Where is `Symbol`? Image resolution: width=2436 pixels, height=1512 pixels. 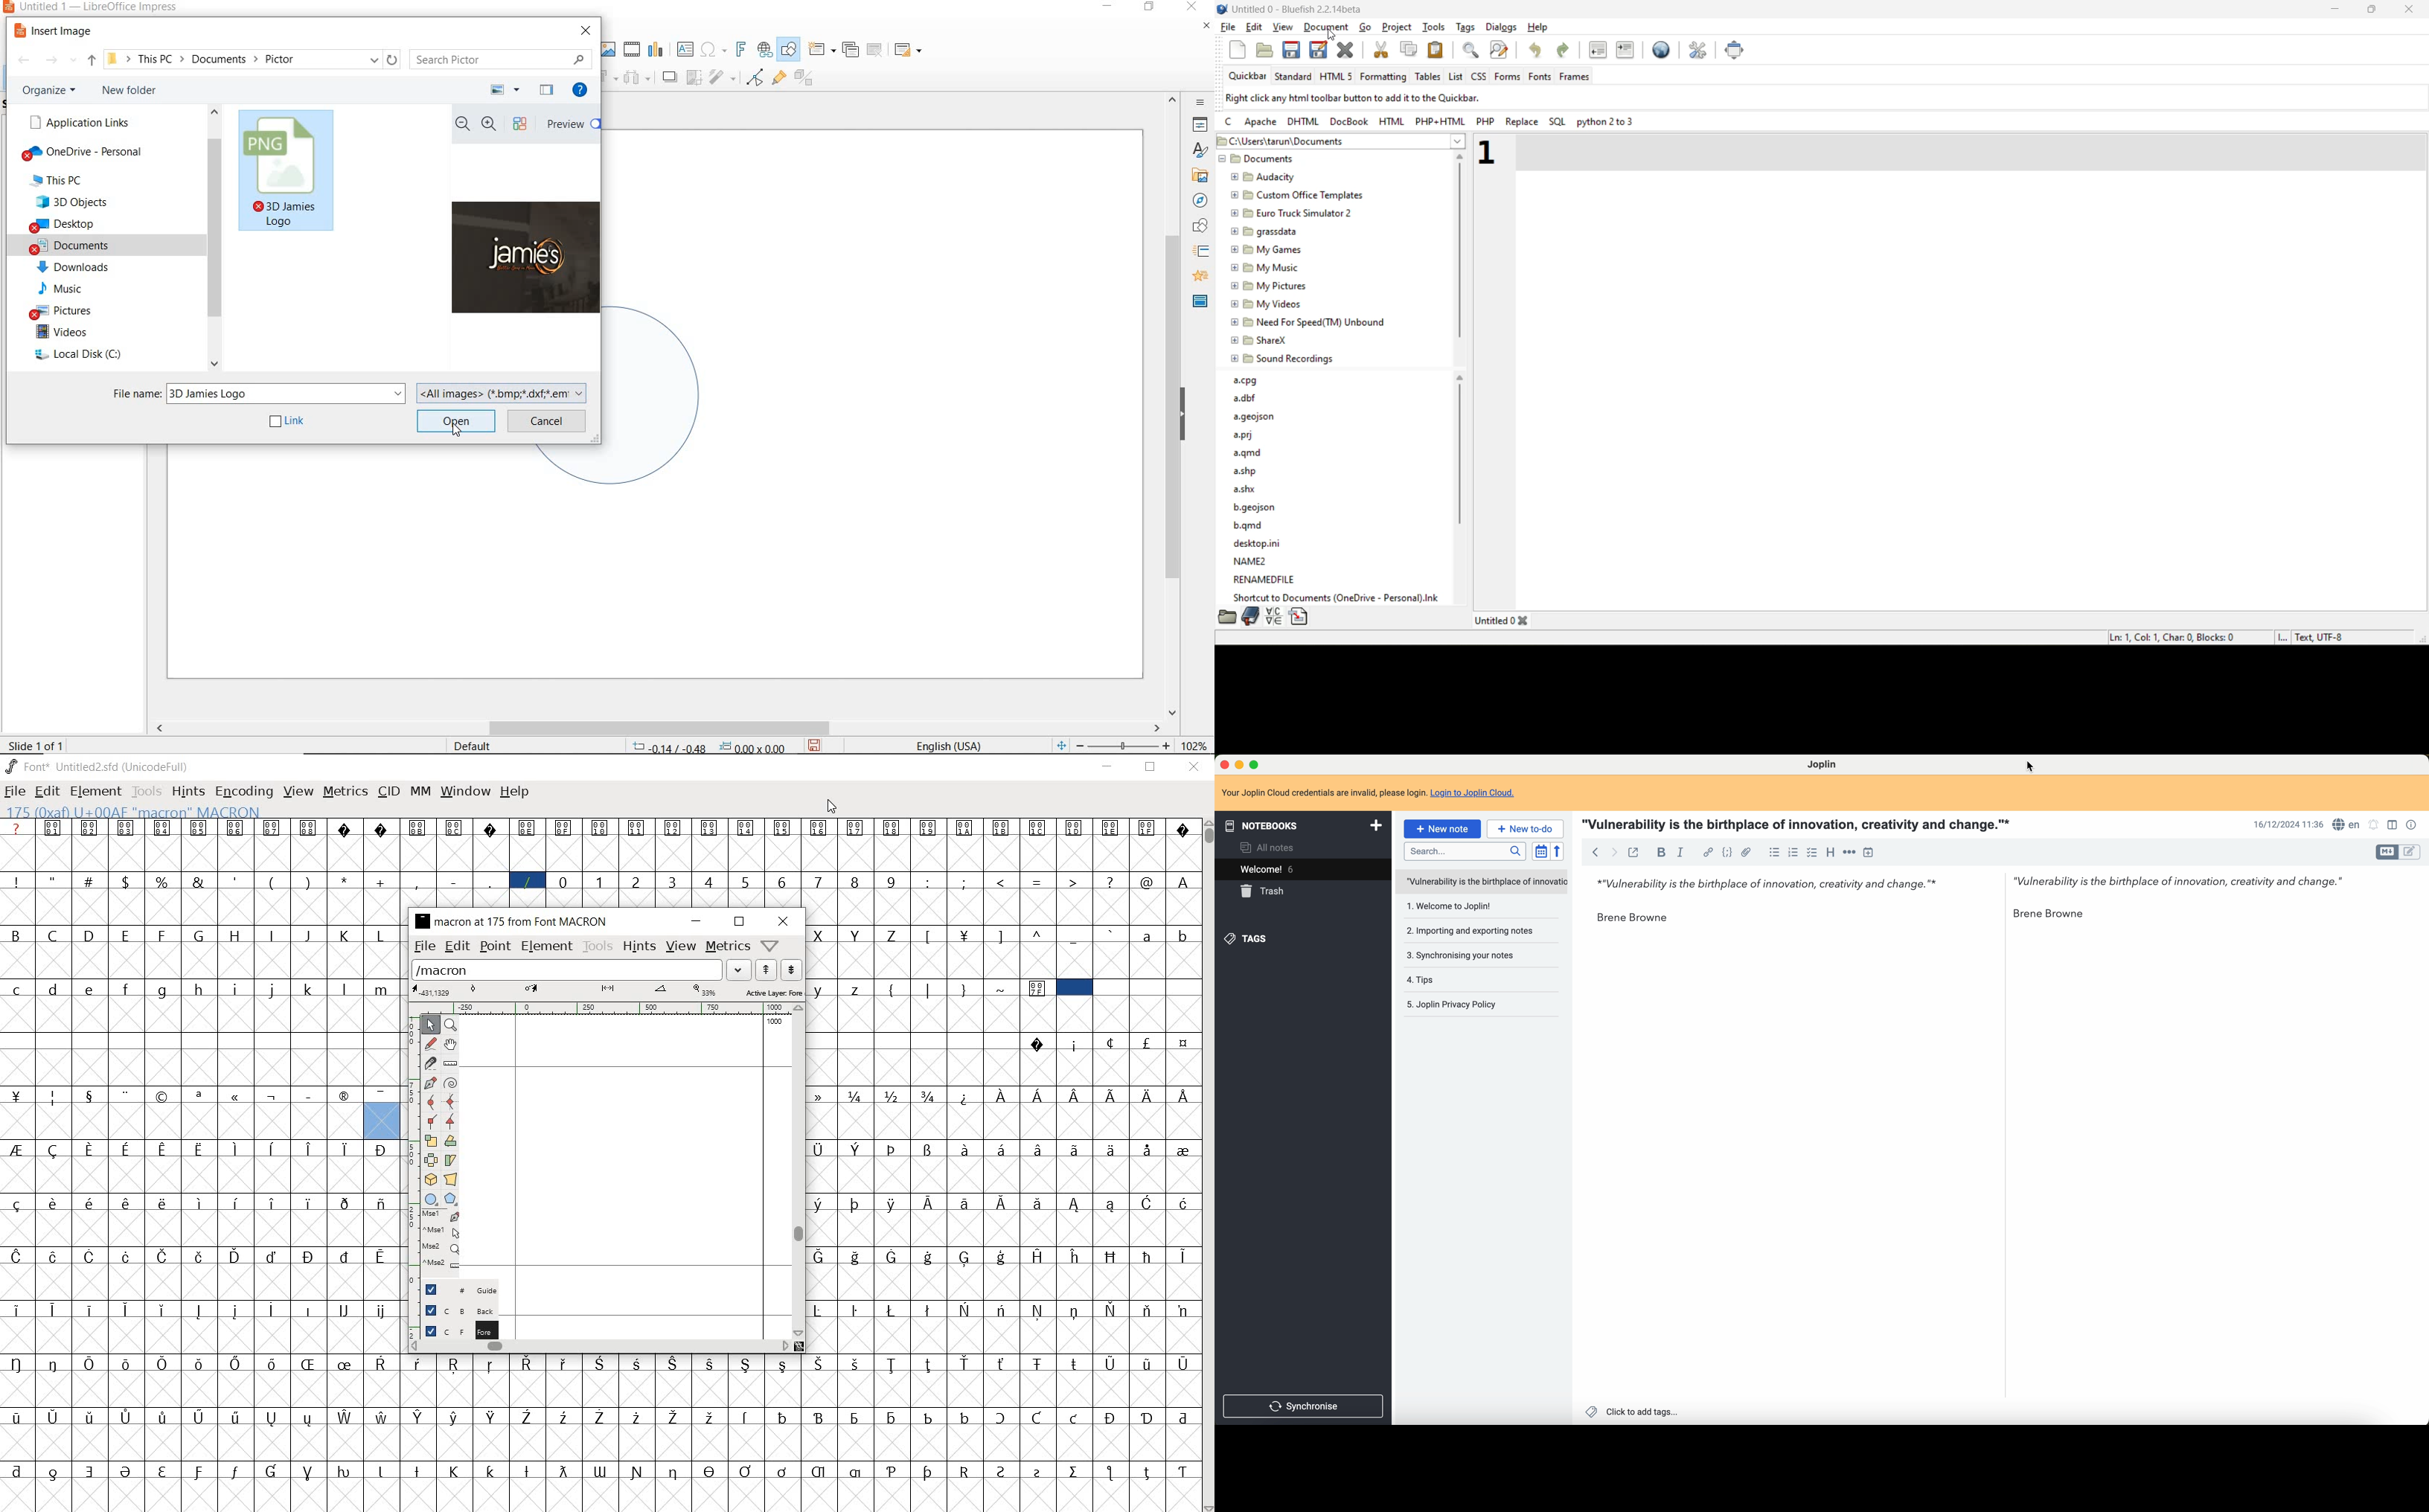 Symbol is located at coordinates (272, 1309).